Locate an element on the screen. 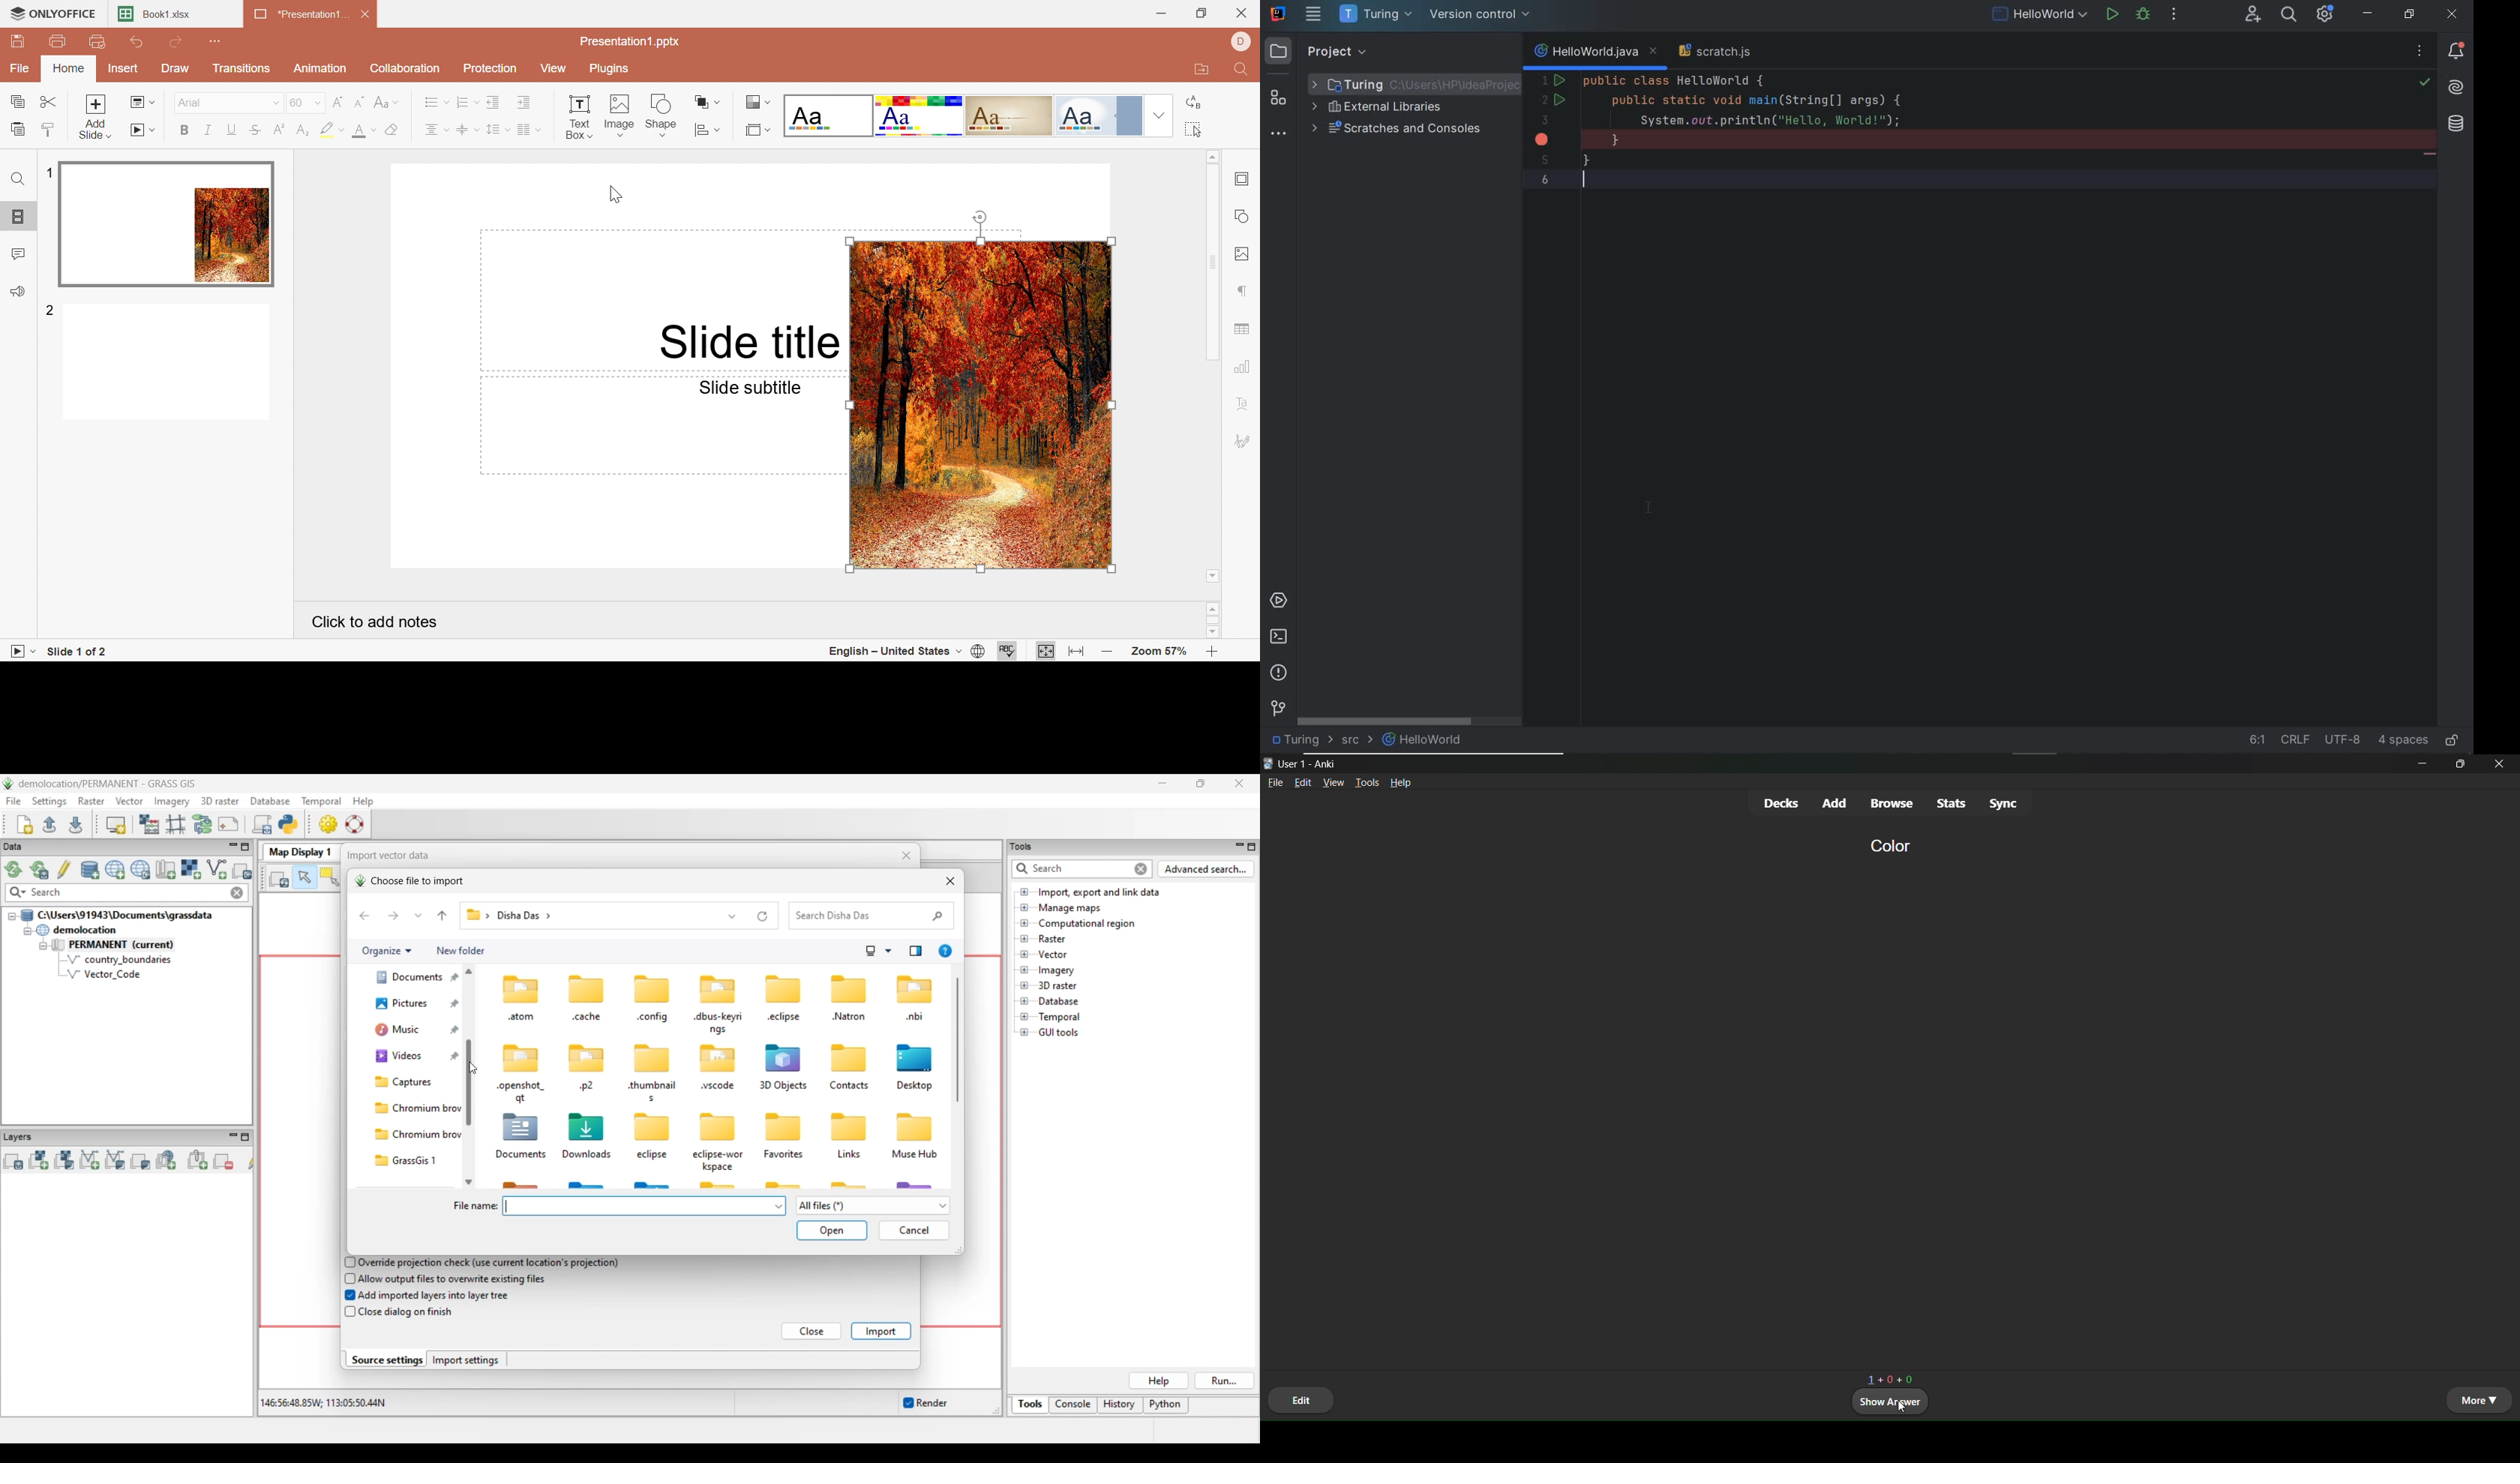 The image size is (2520, 1484). Superscript is located at coordinates (280, 132).